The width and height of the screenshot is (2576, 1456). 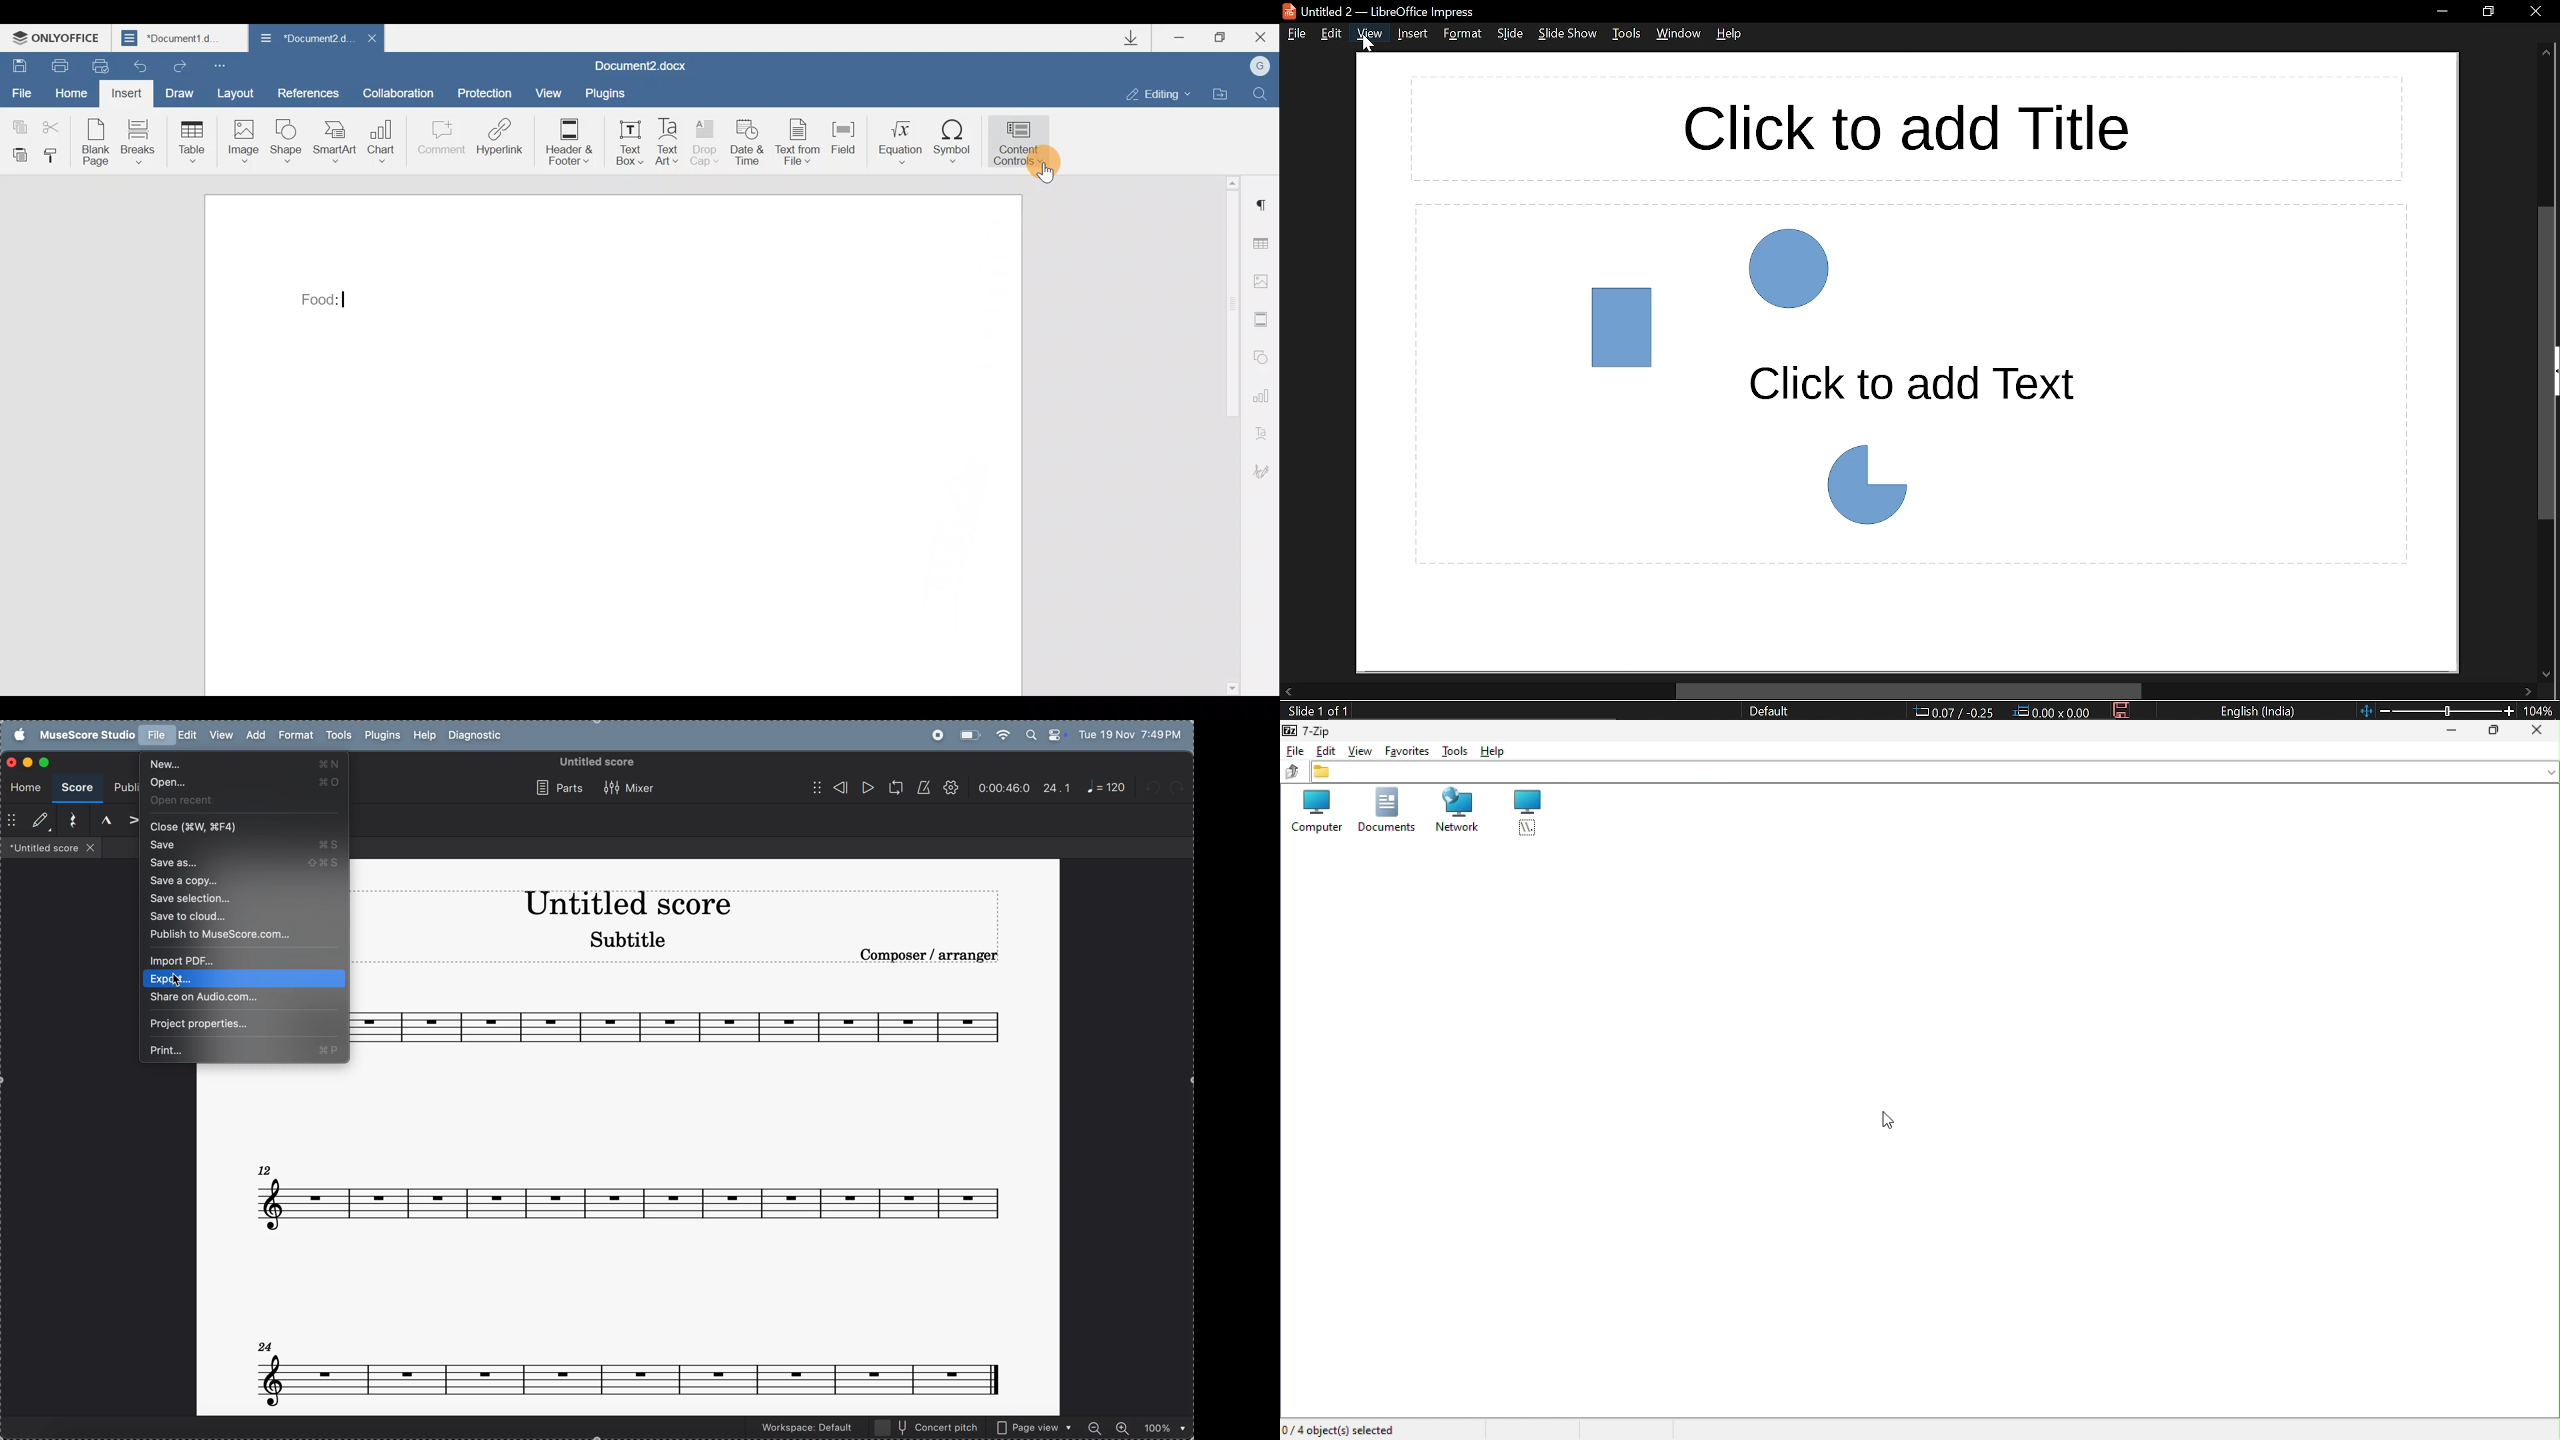 What do you see at coordinates (928, 1427) in the screenshot?
I see `concert pitch` at bounding box center [928, 1427].